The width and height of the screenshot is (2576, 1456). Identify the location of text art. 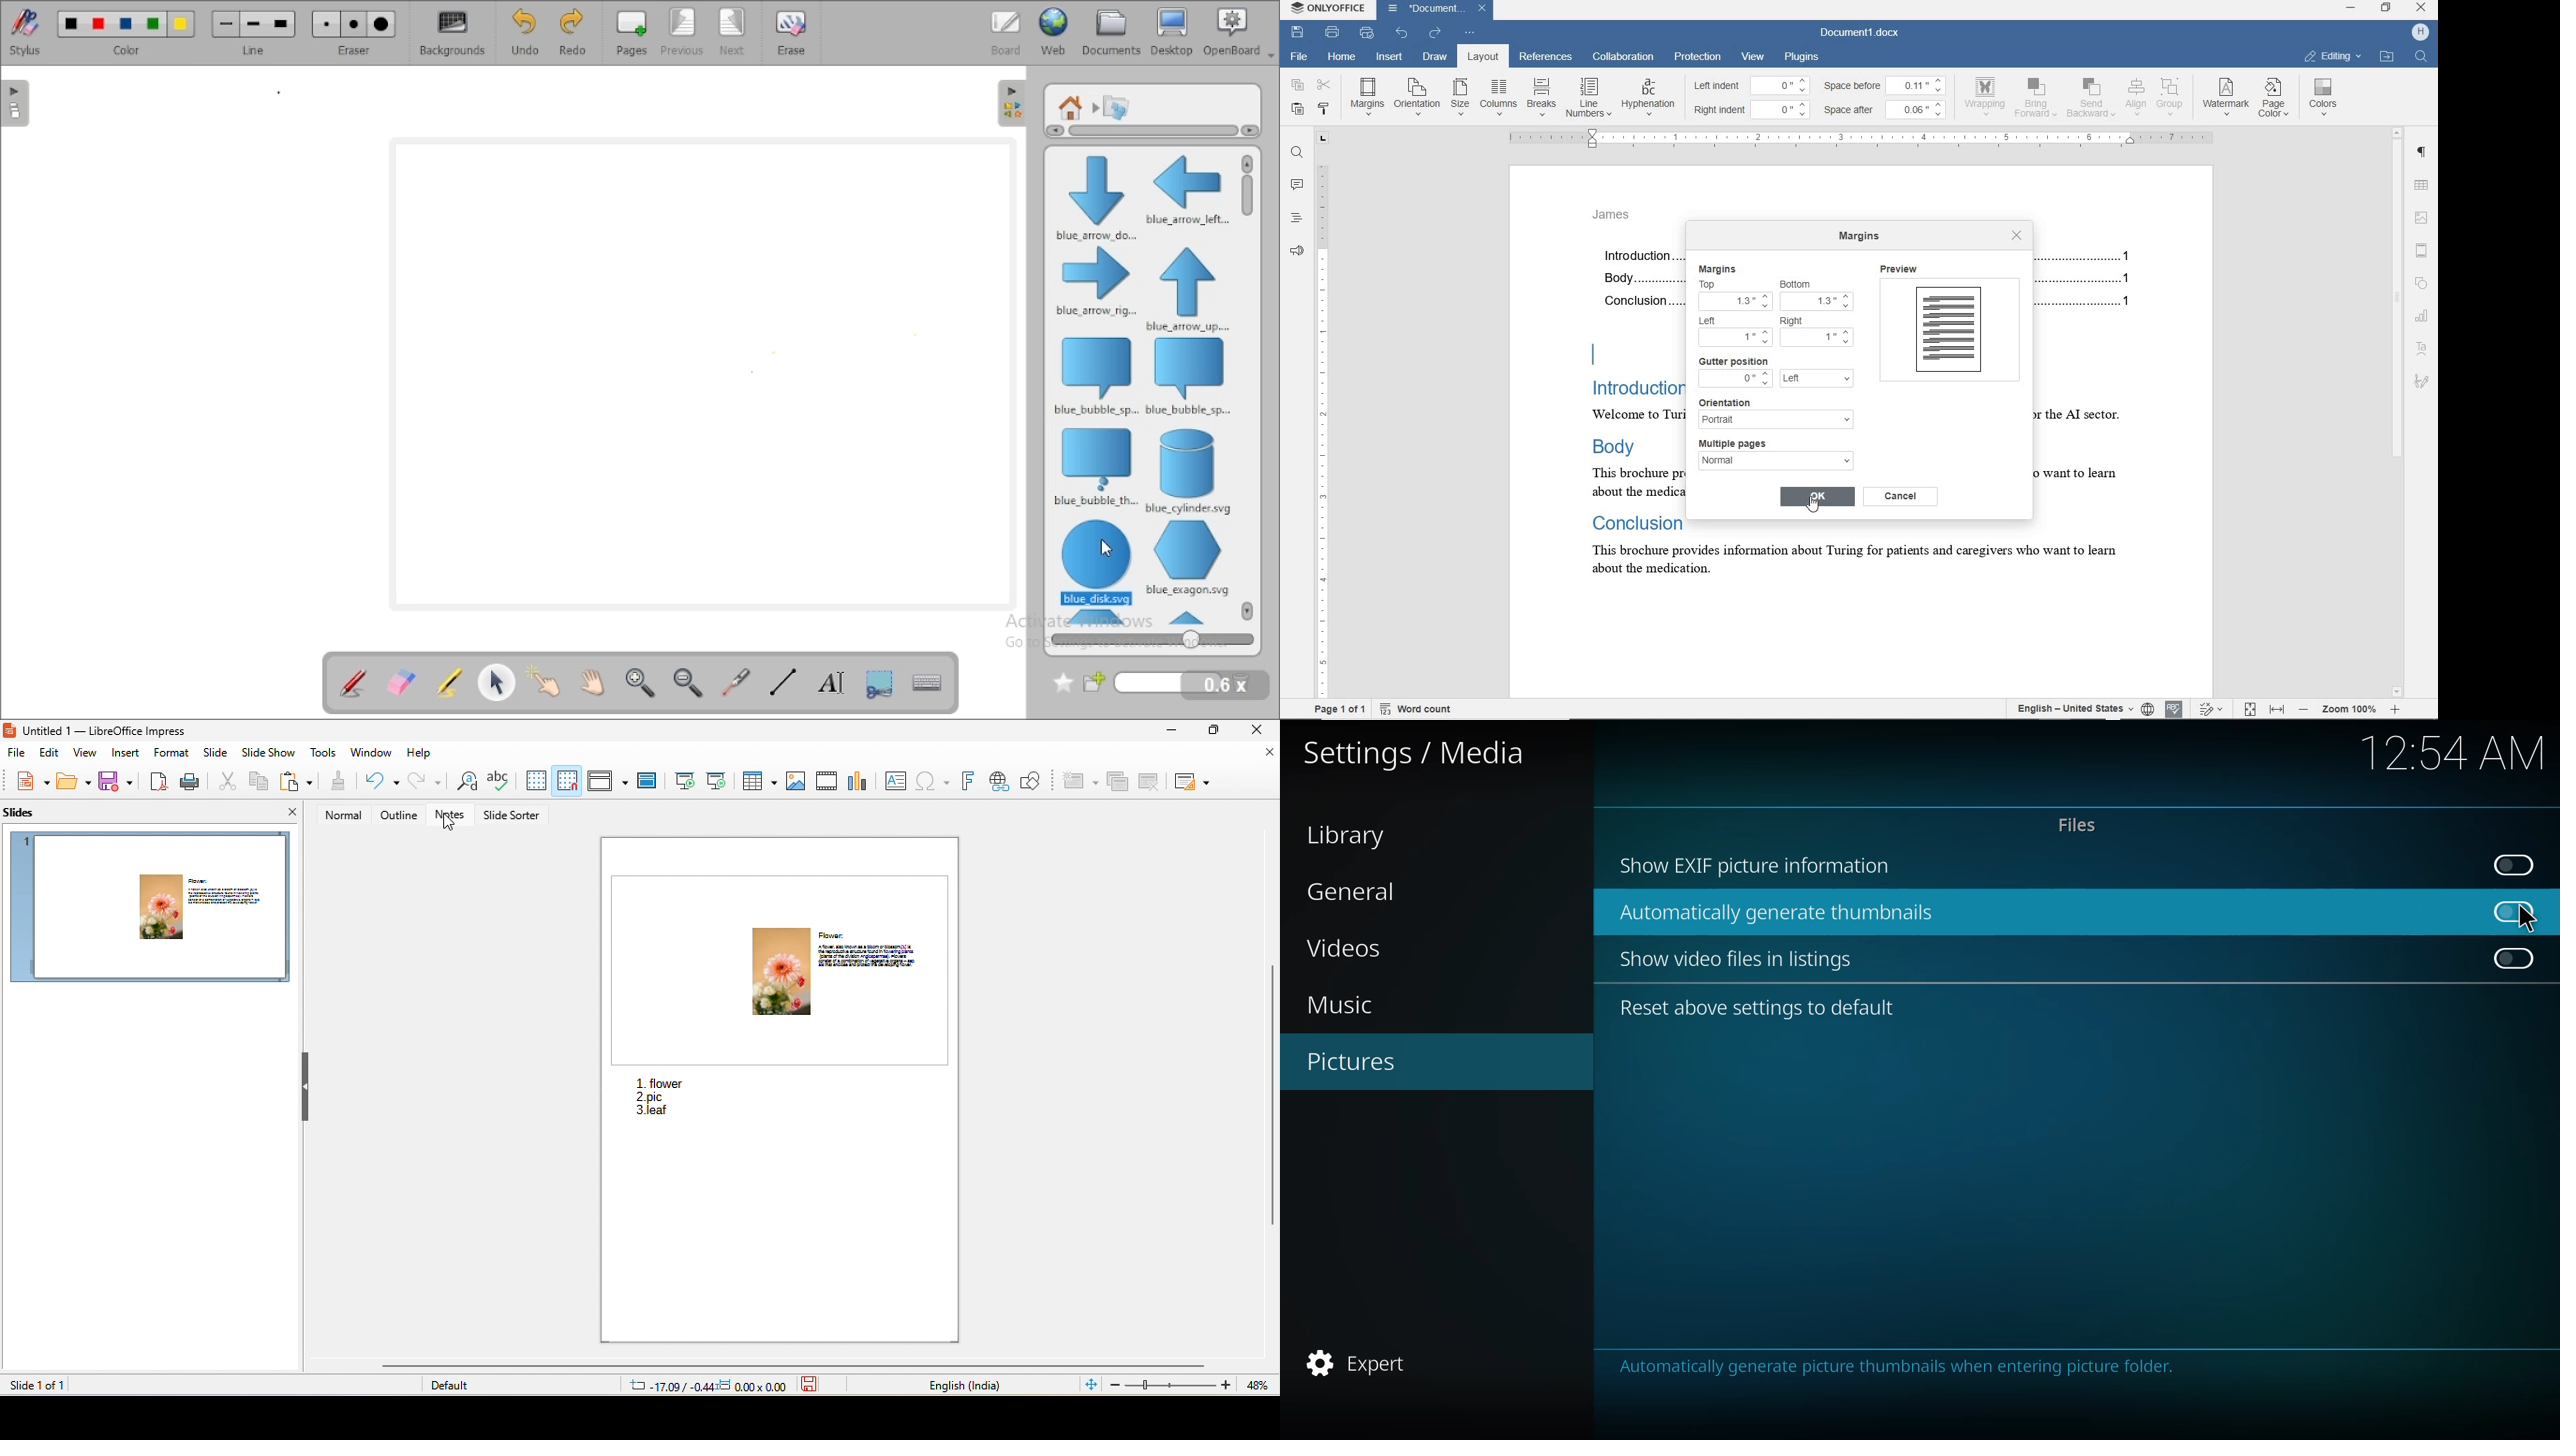
(2422, 351).